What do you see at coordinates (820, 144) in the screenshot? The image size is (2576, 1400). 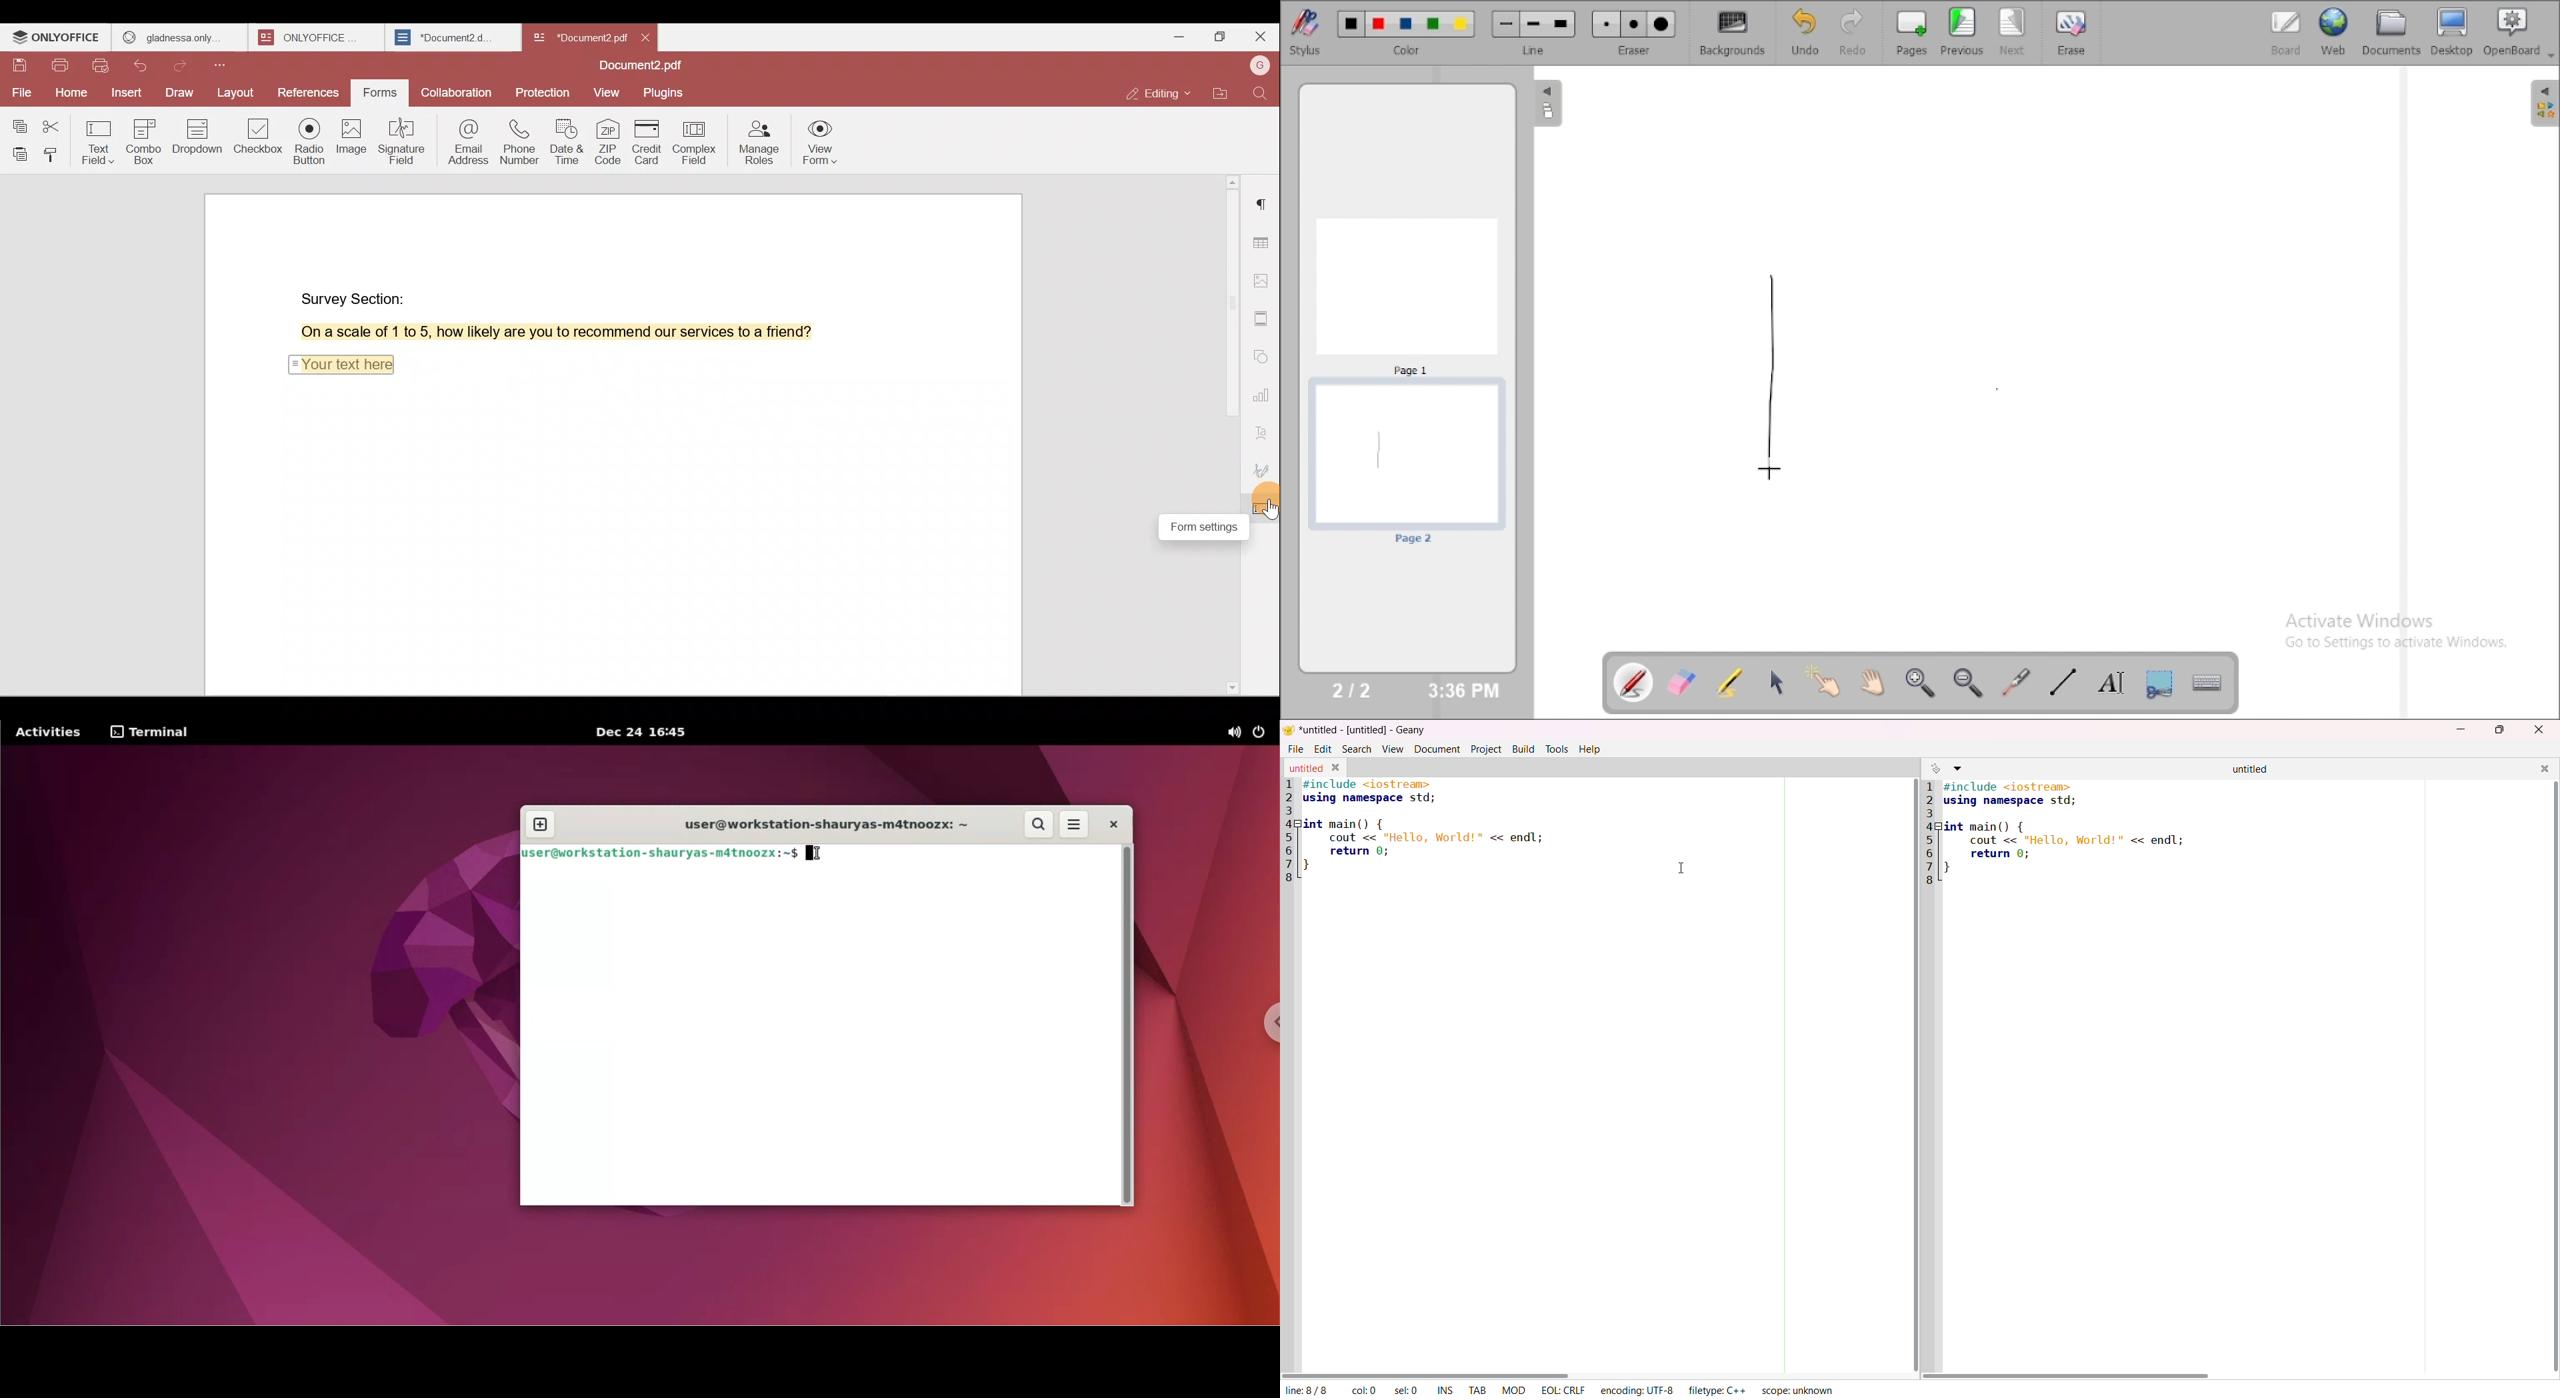 I see `View form` at bounding box center [820, 144].